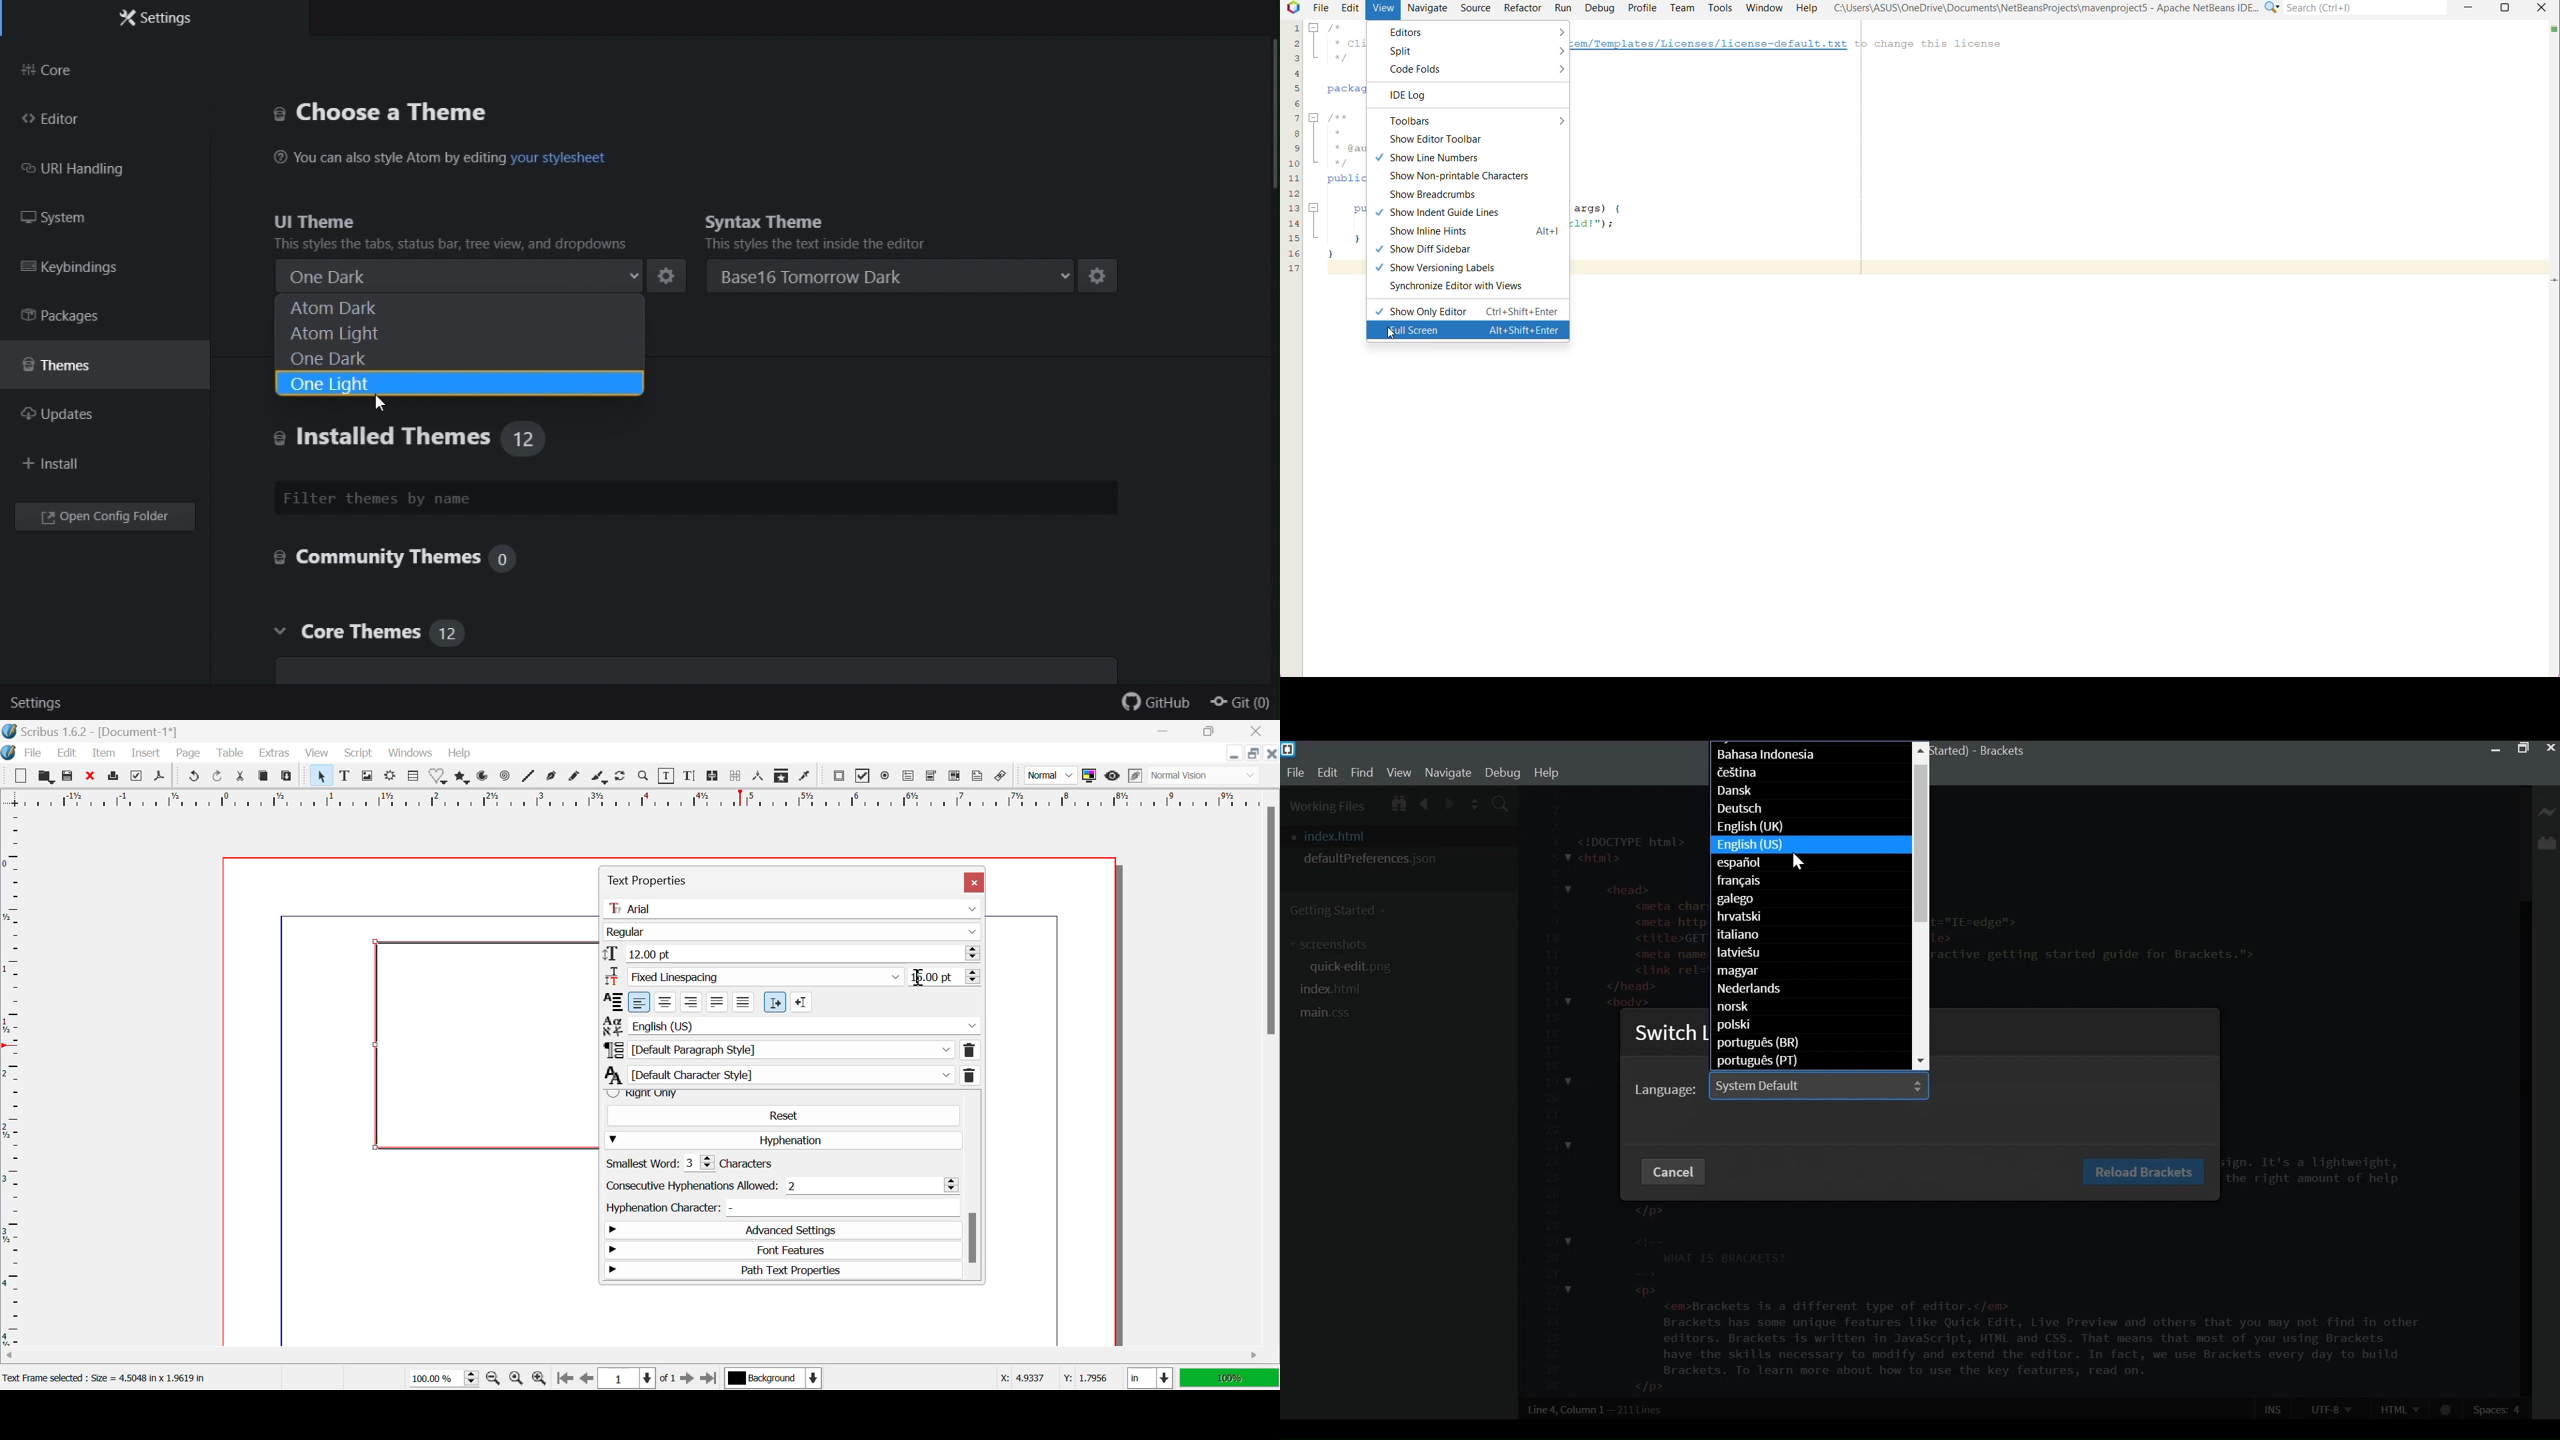  What do you see at coordinates (1326, 1013) in the screenshot?
I see `main.css` at bounding box center [1326, 1013].